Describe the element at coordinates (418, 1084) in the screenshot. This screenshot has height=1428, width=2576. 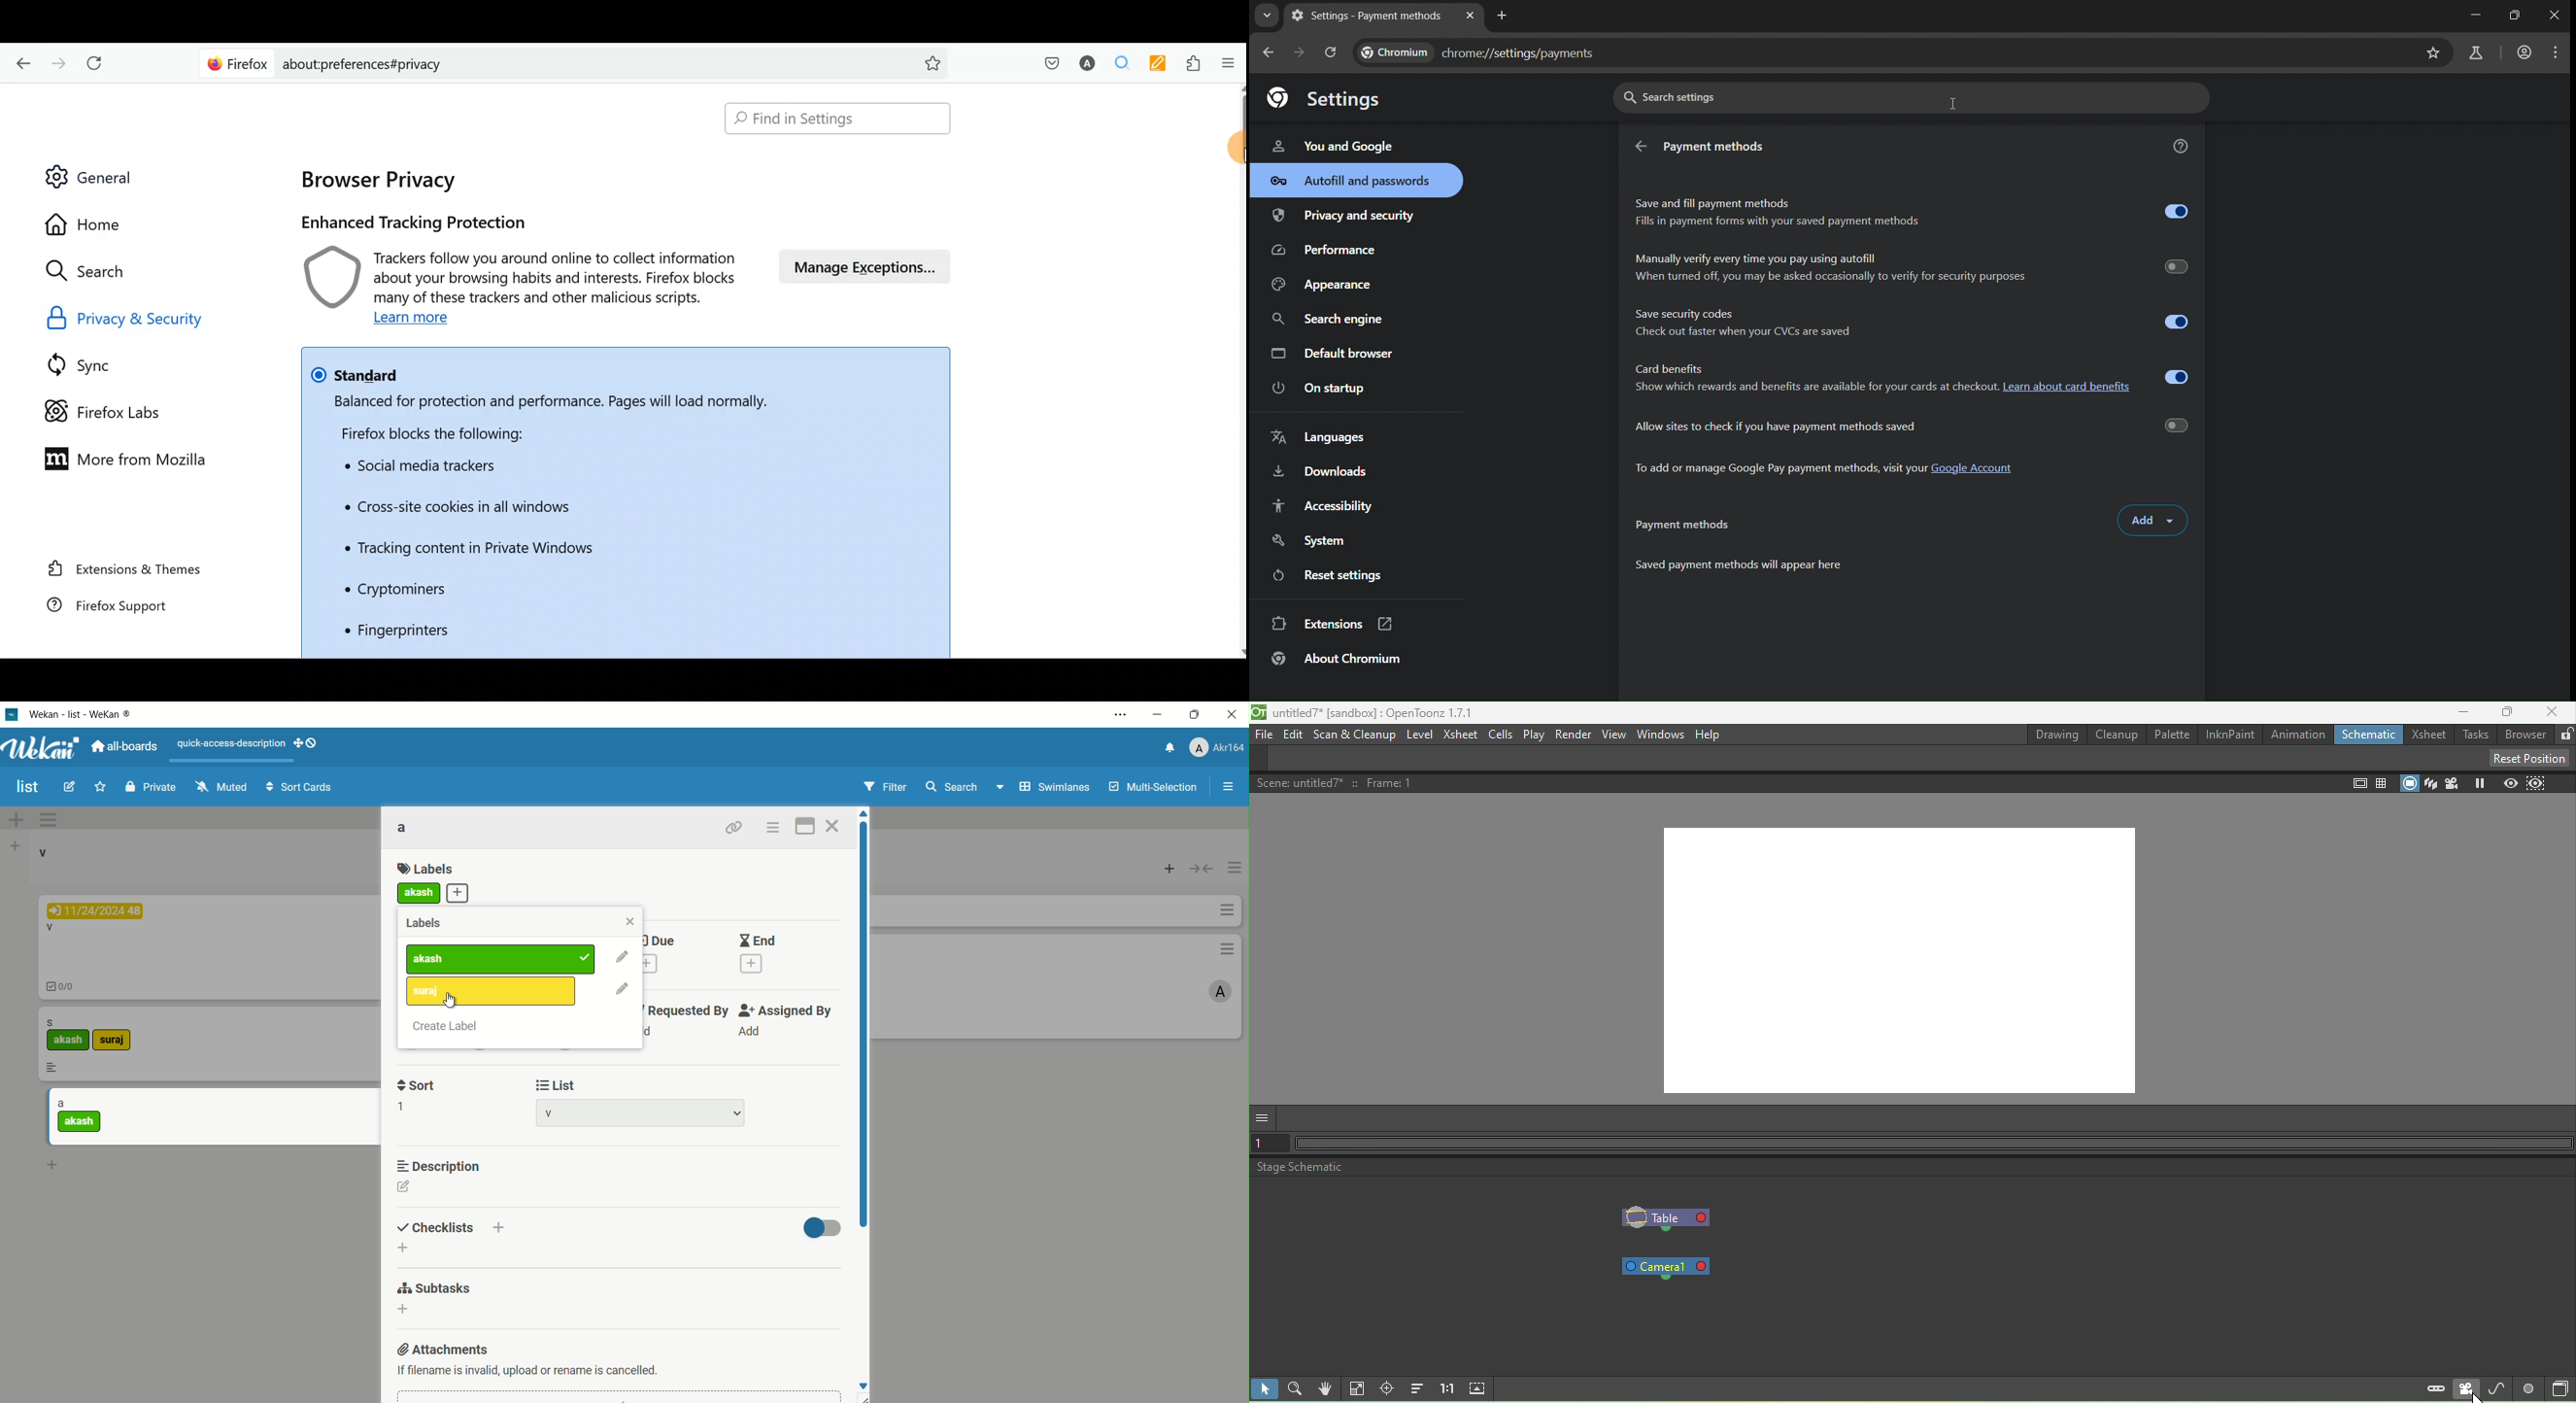
I see `sort` at that location.